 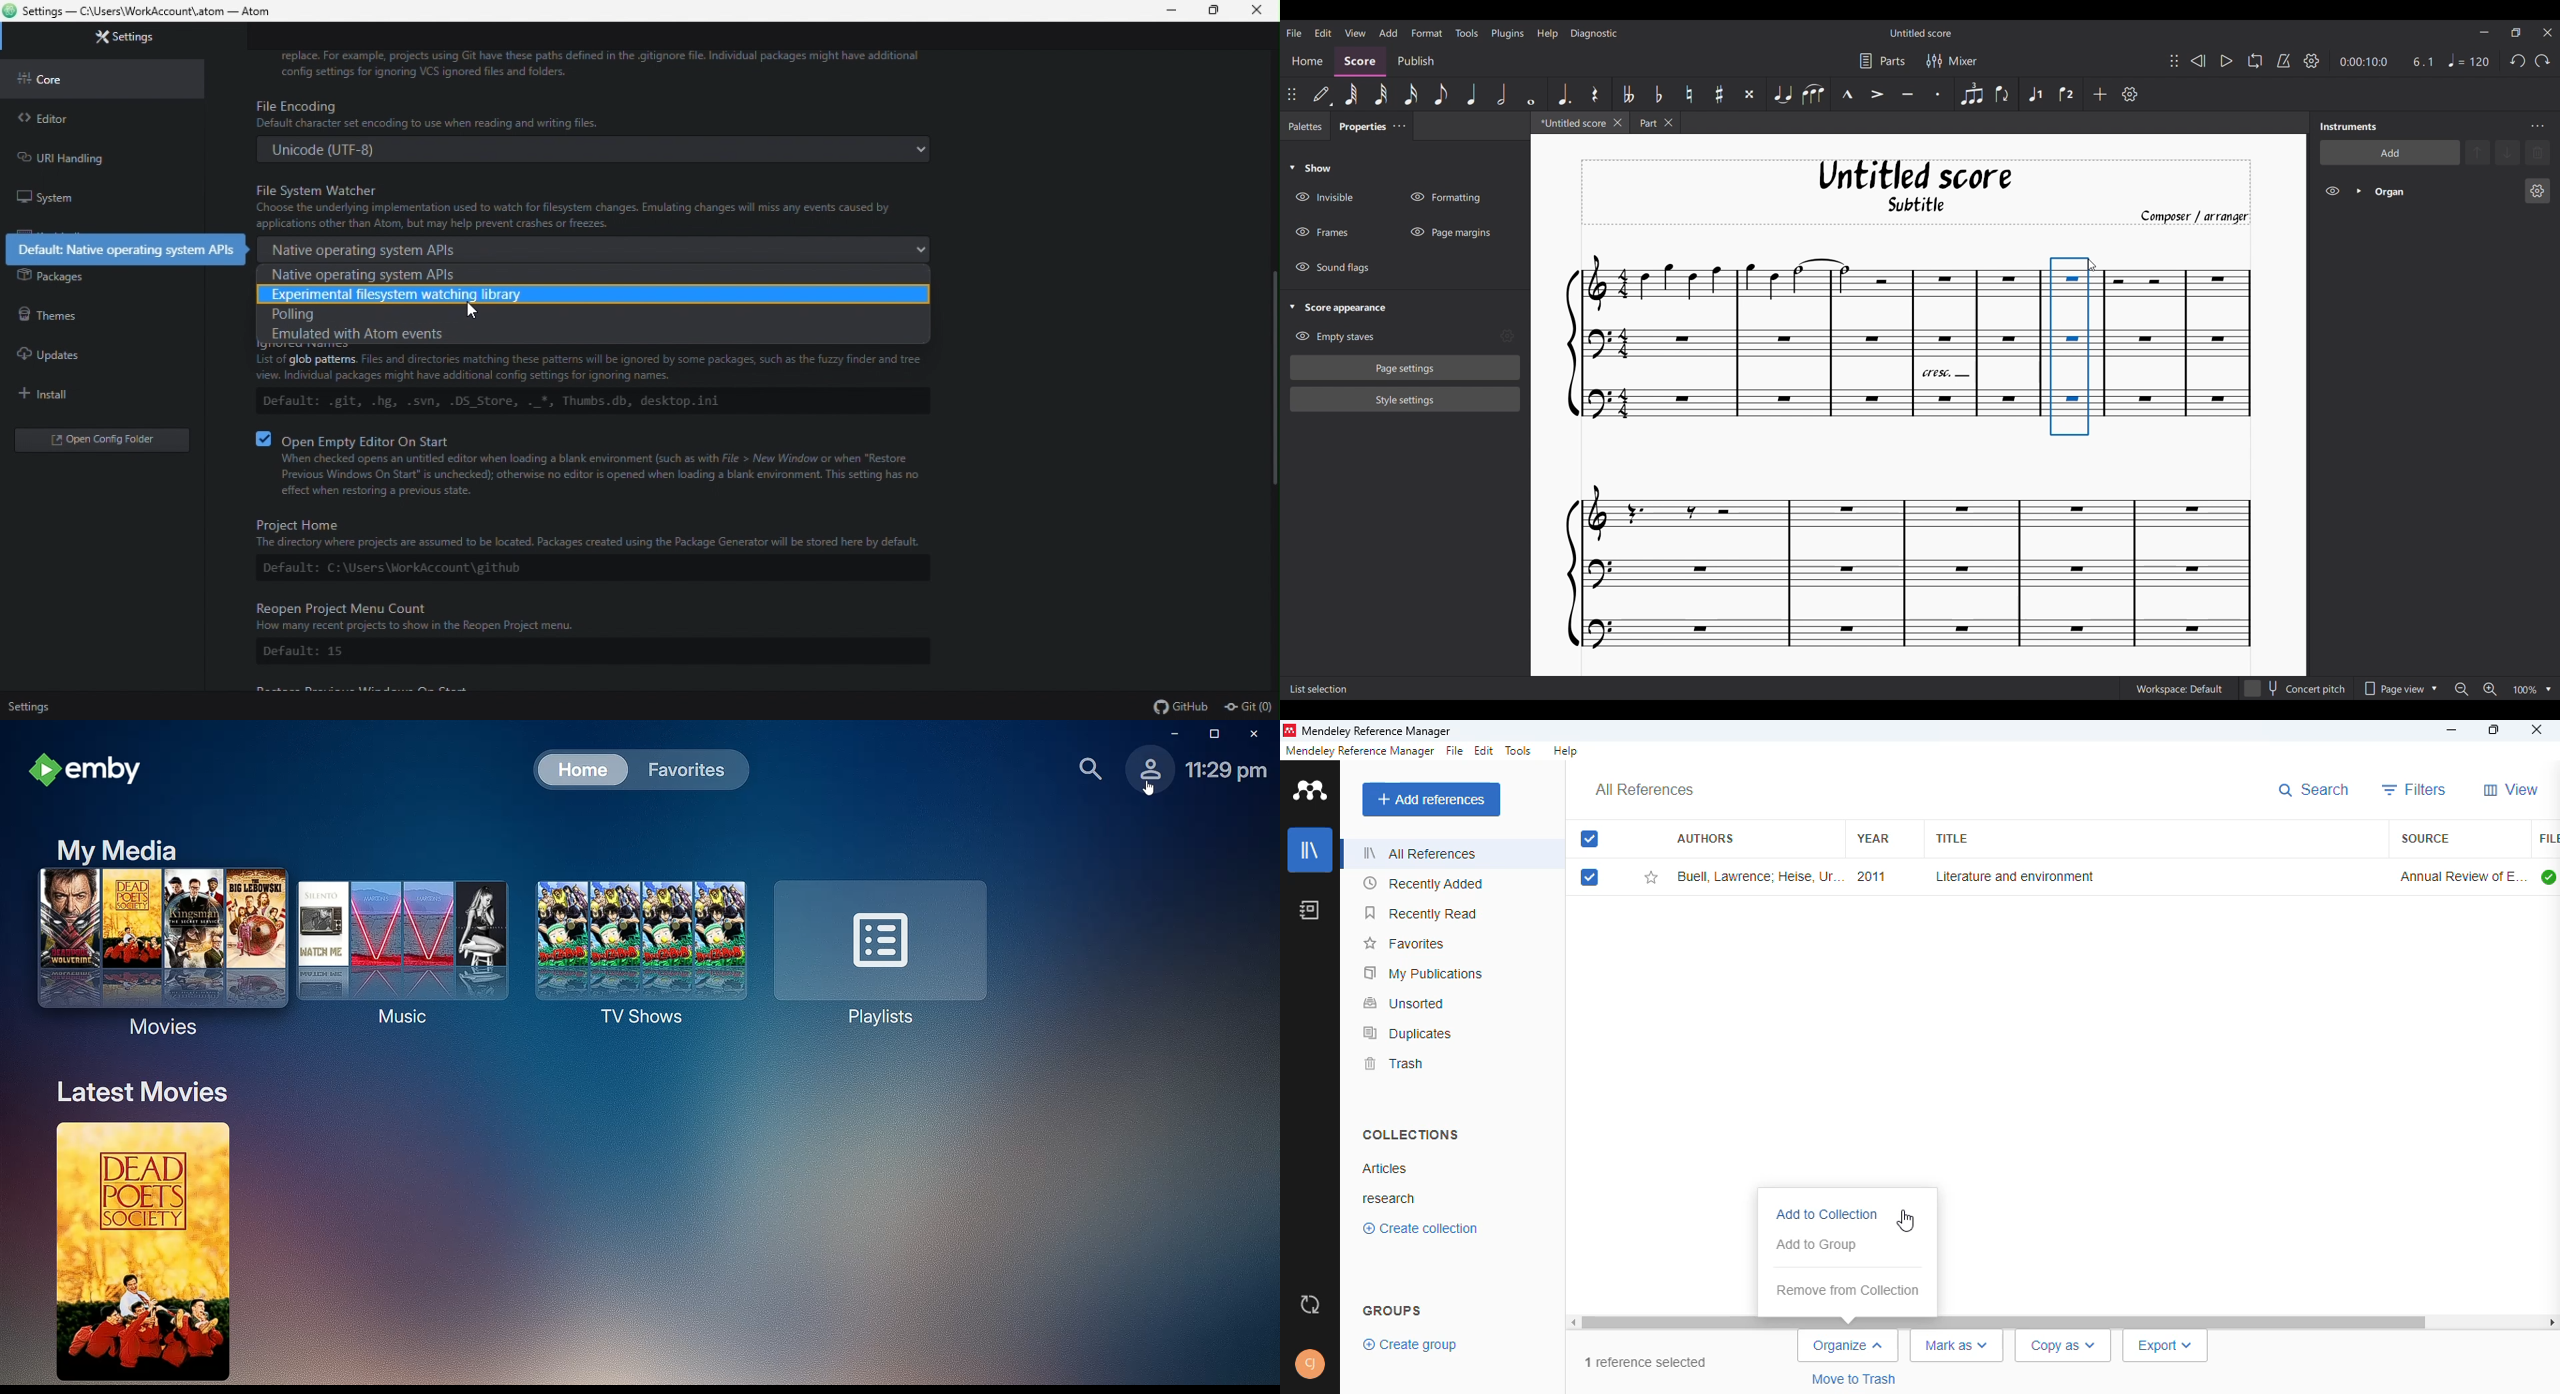 What do you see at coordinates (1905, 1220) in the screenshot?
I see `cursor` at bounding box center [1905, 1220].